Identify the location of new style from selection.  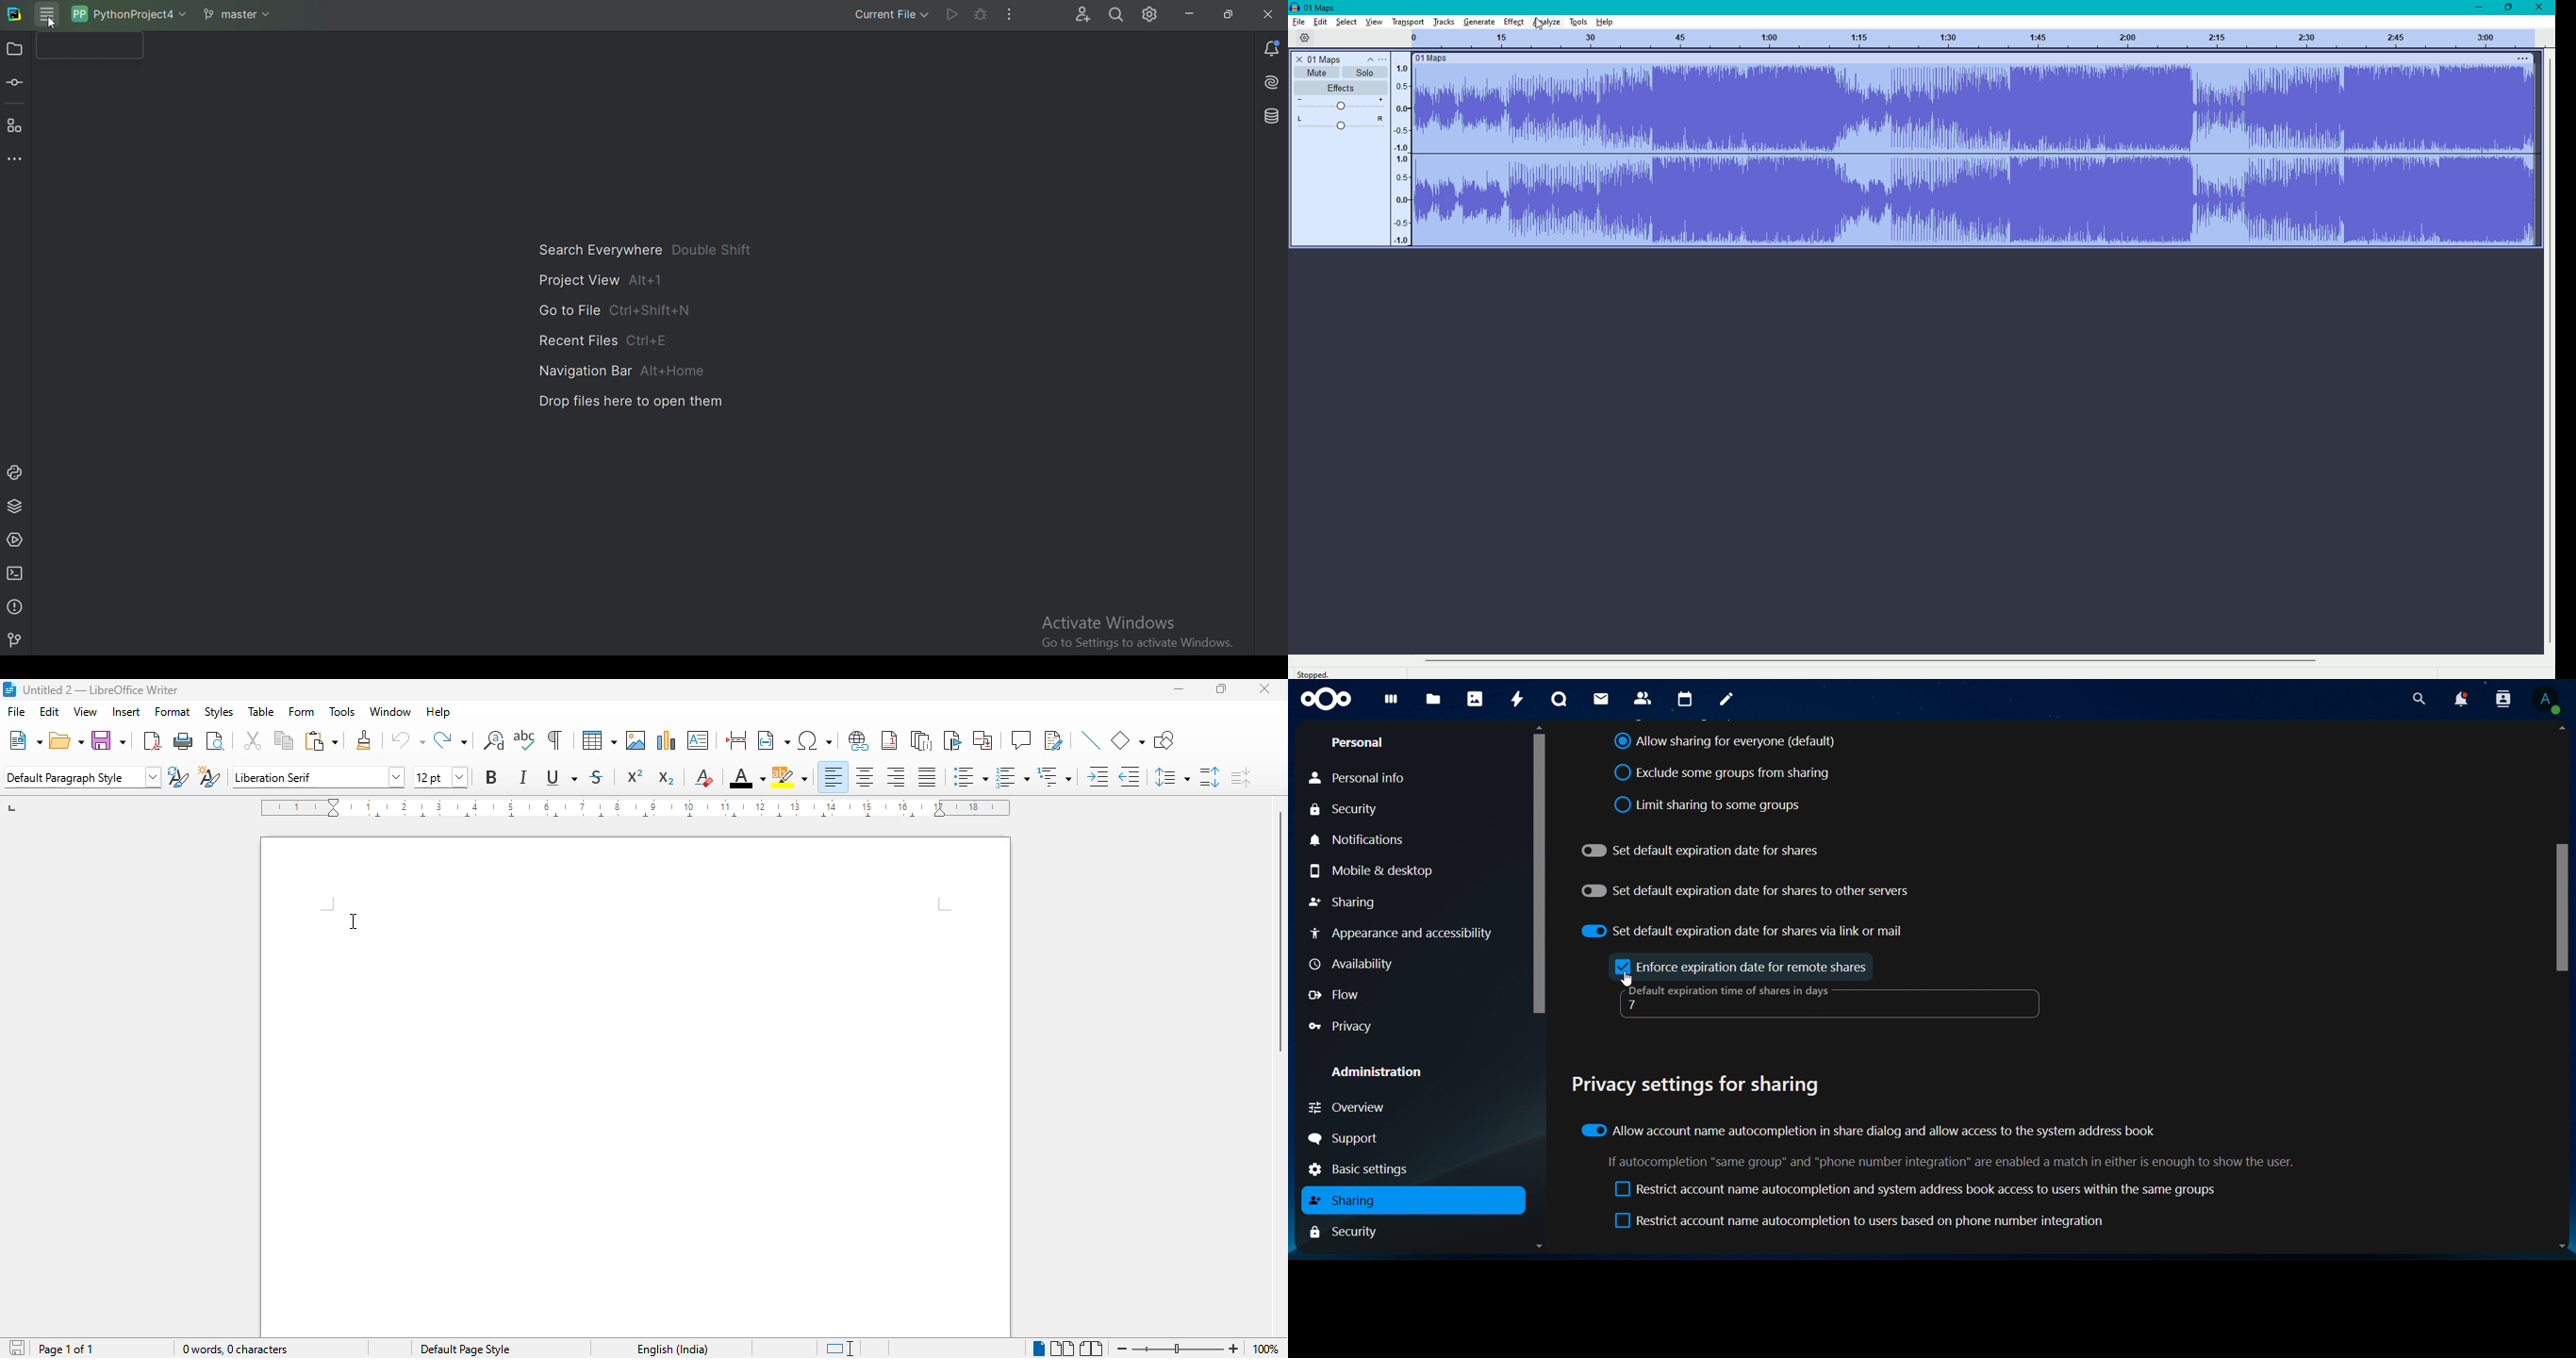
(209, 777).